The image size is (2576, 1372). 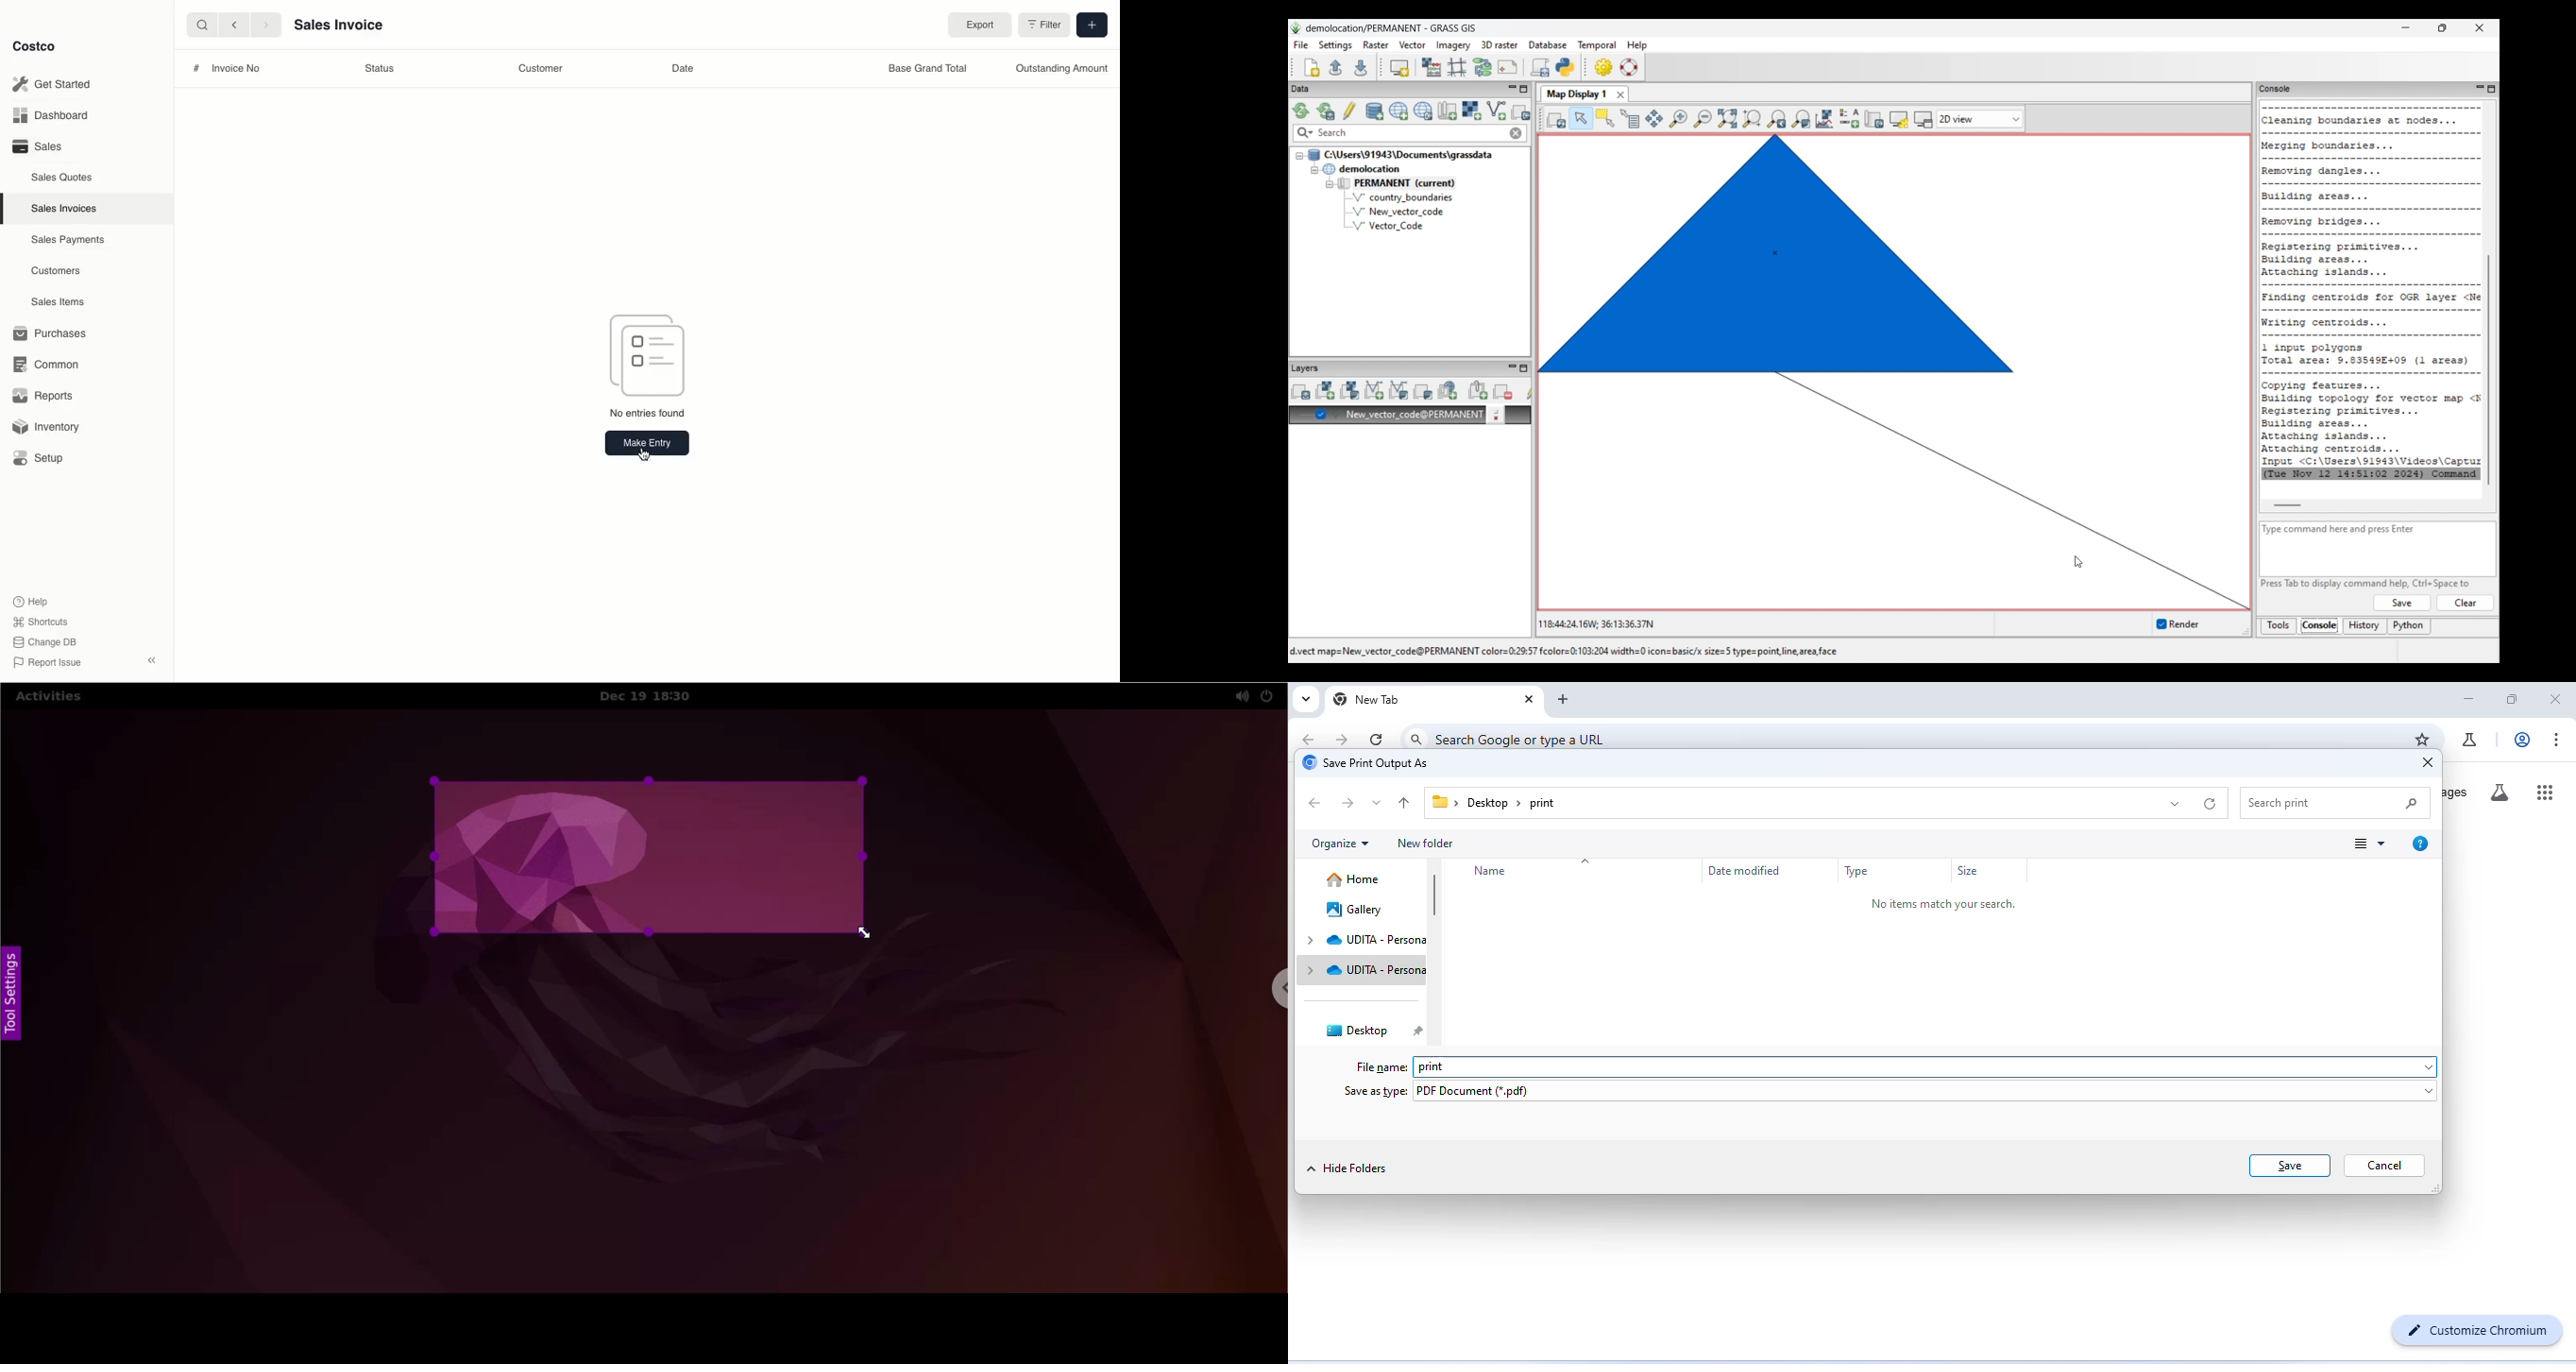 I want to click on Add, so click(x=1091, y=26).